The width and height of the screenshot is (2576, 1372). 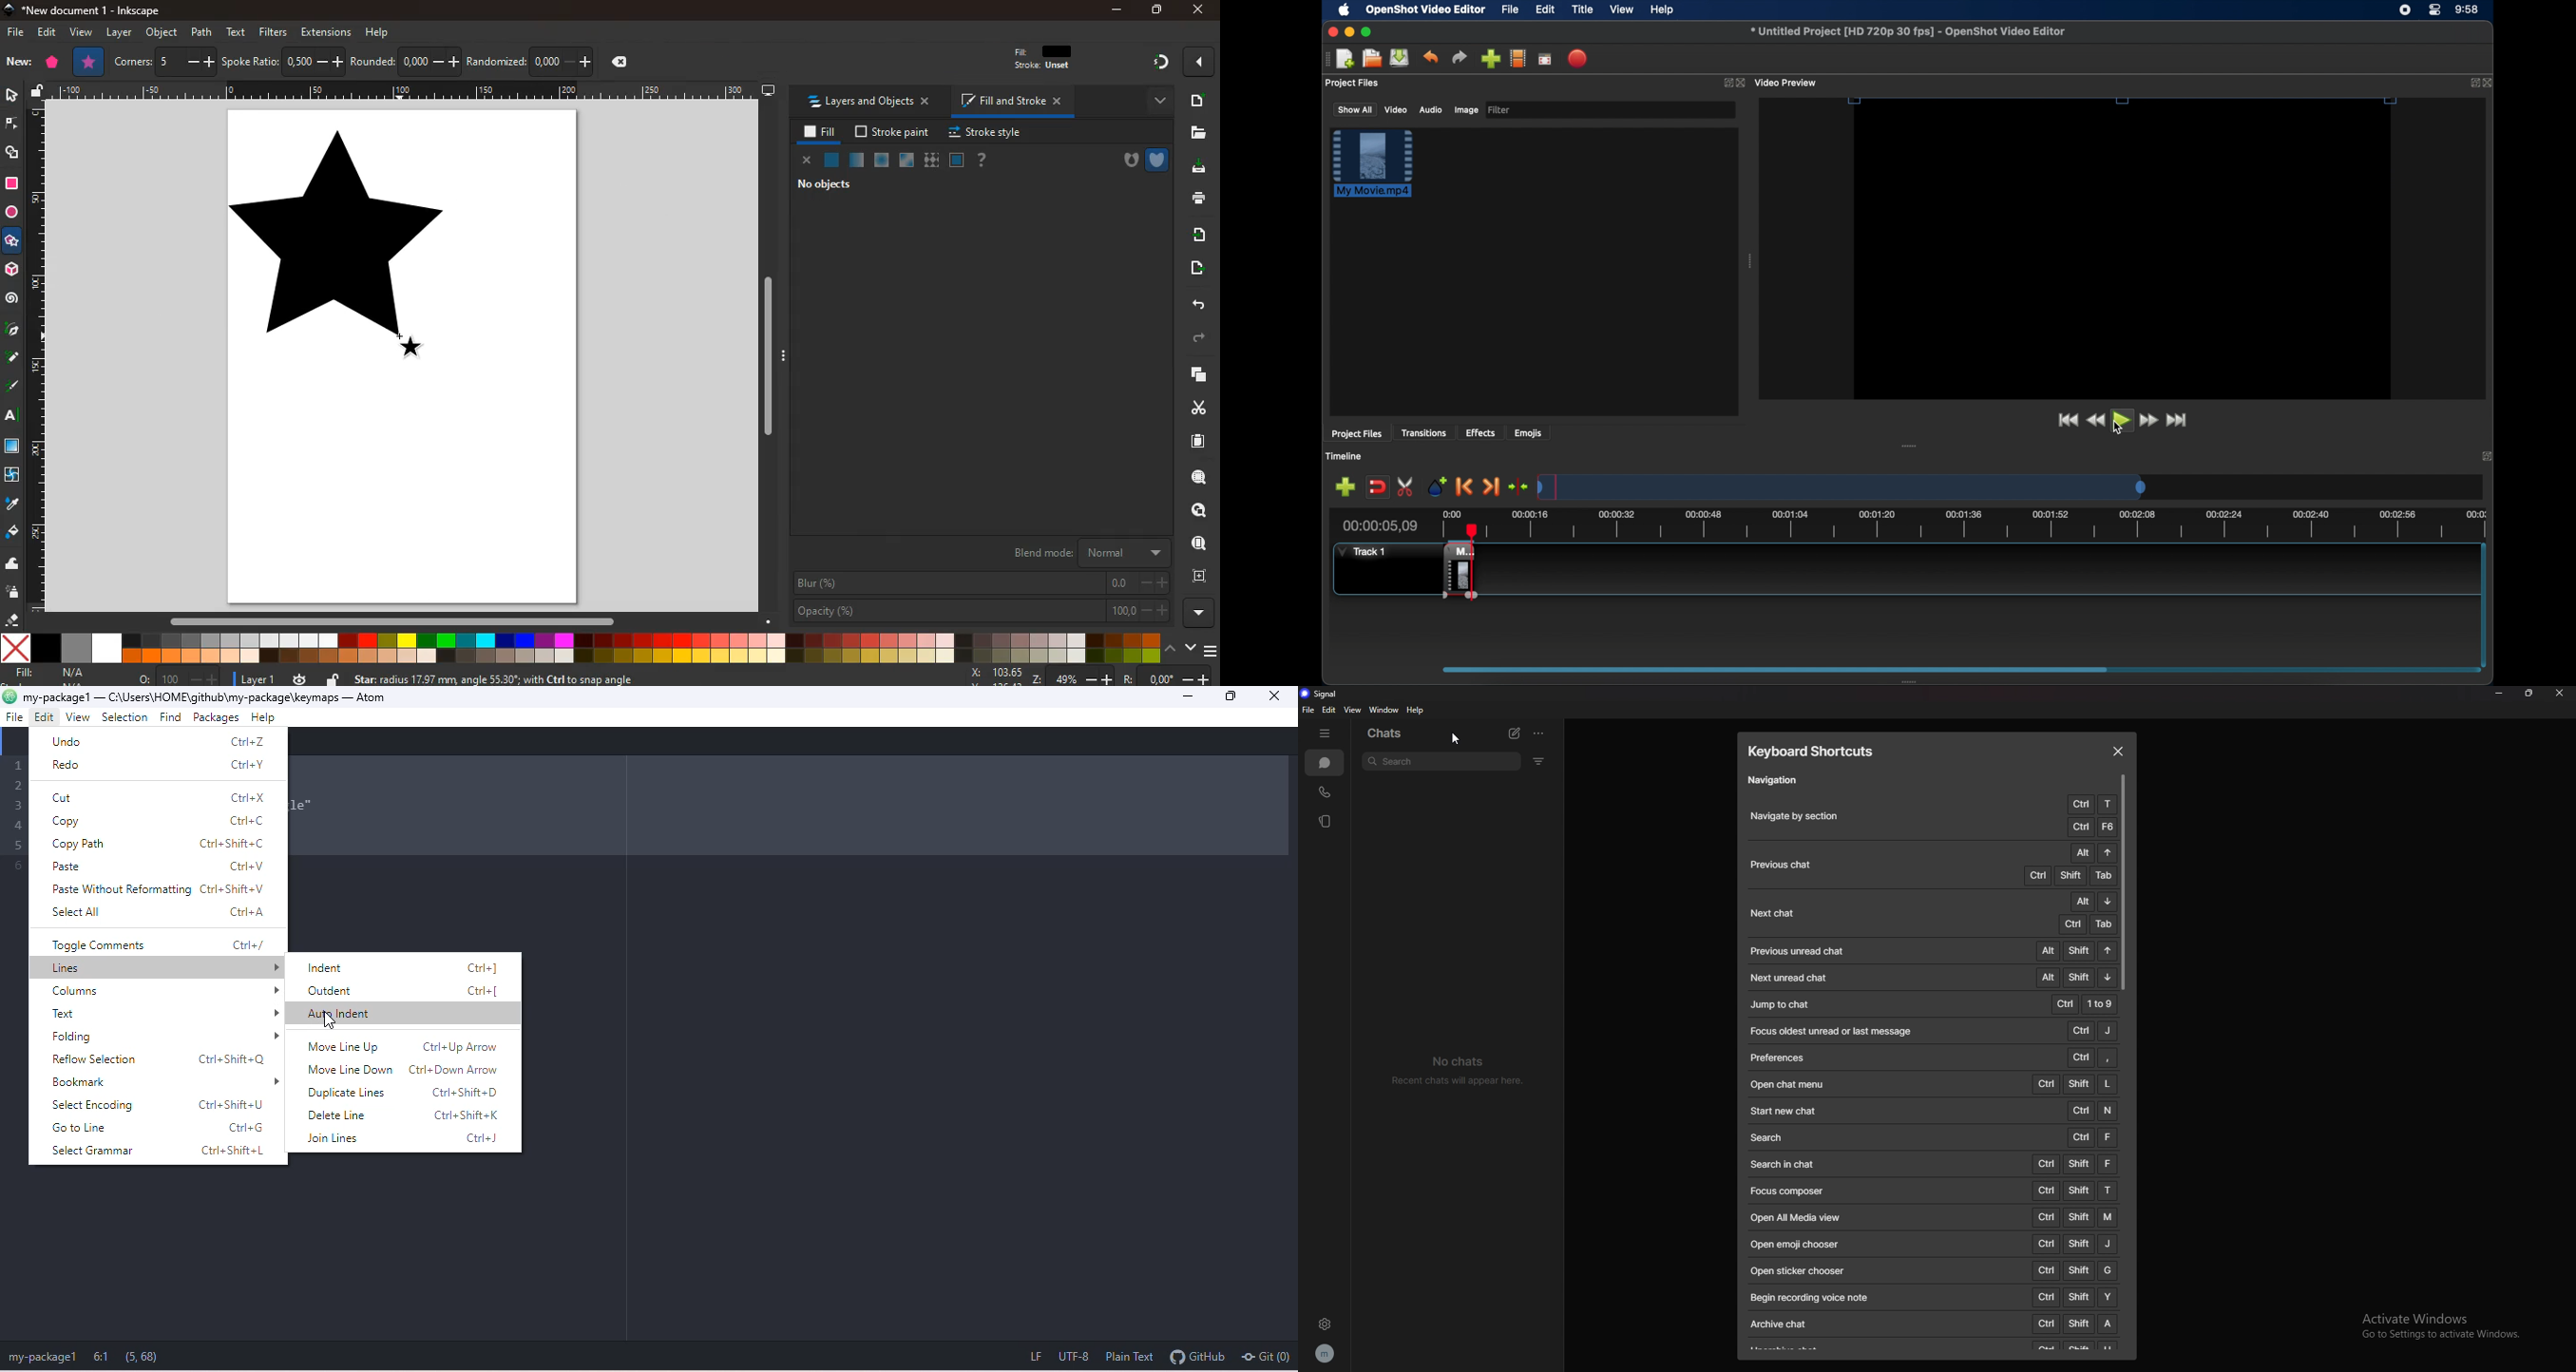 What do you see at coordinates (403, 1016) in the screenshot?
I see `select option` at bounding box center [403, 1016].